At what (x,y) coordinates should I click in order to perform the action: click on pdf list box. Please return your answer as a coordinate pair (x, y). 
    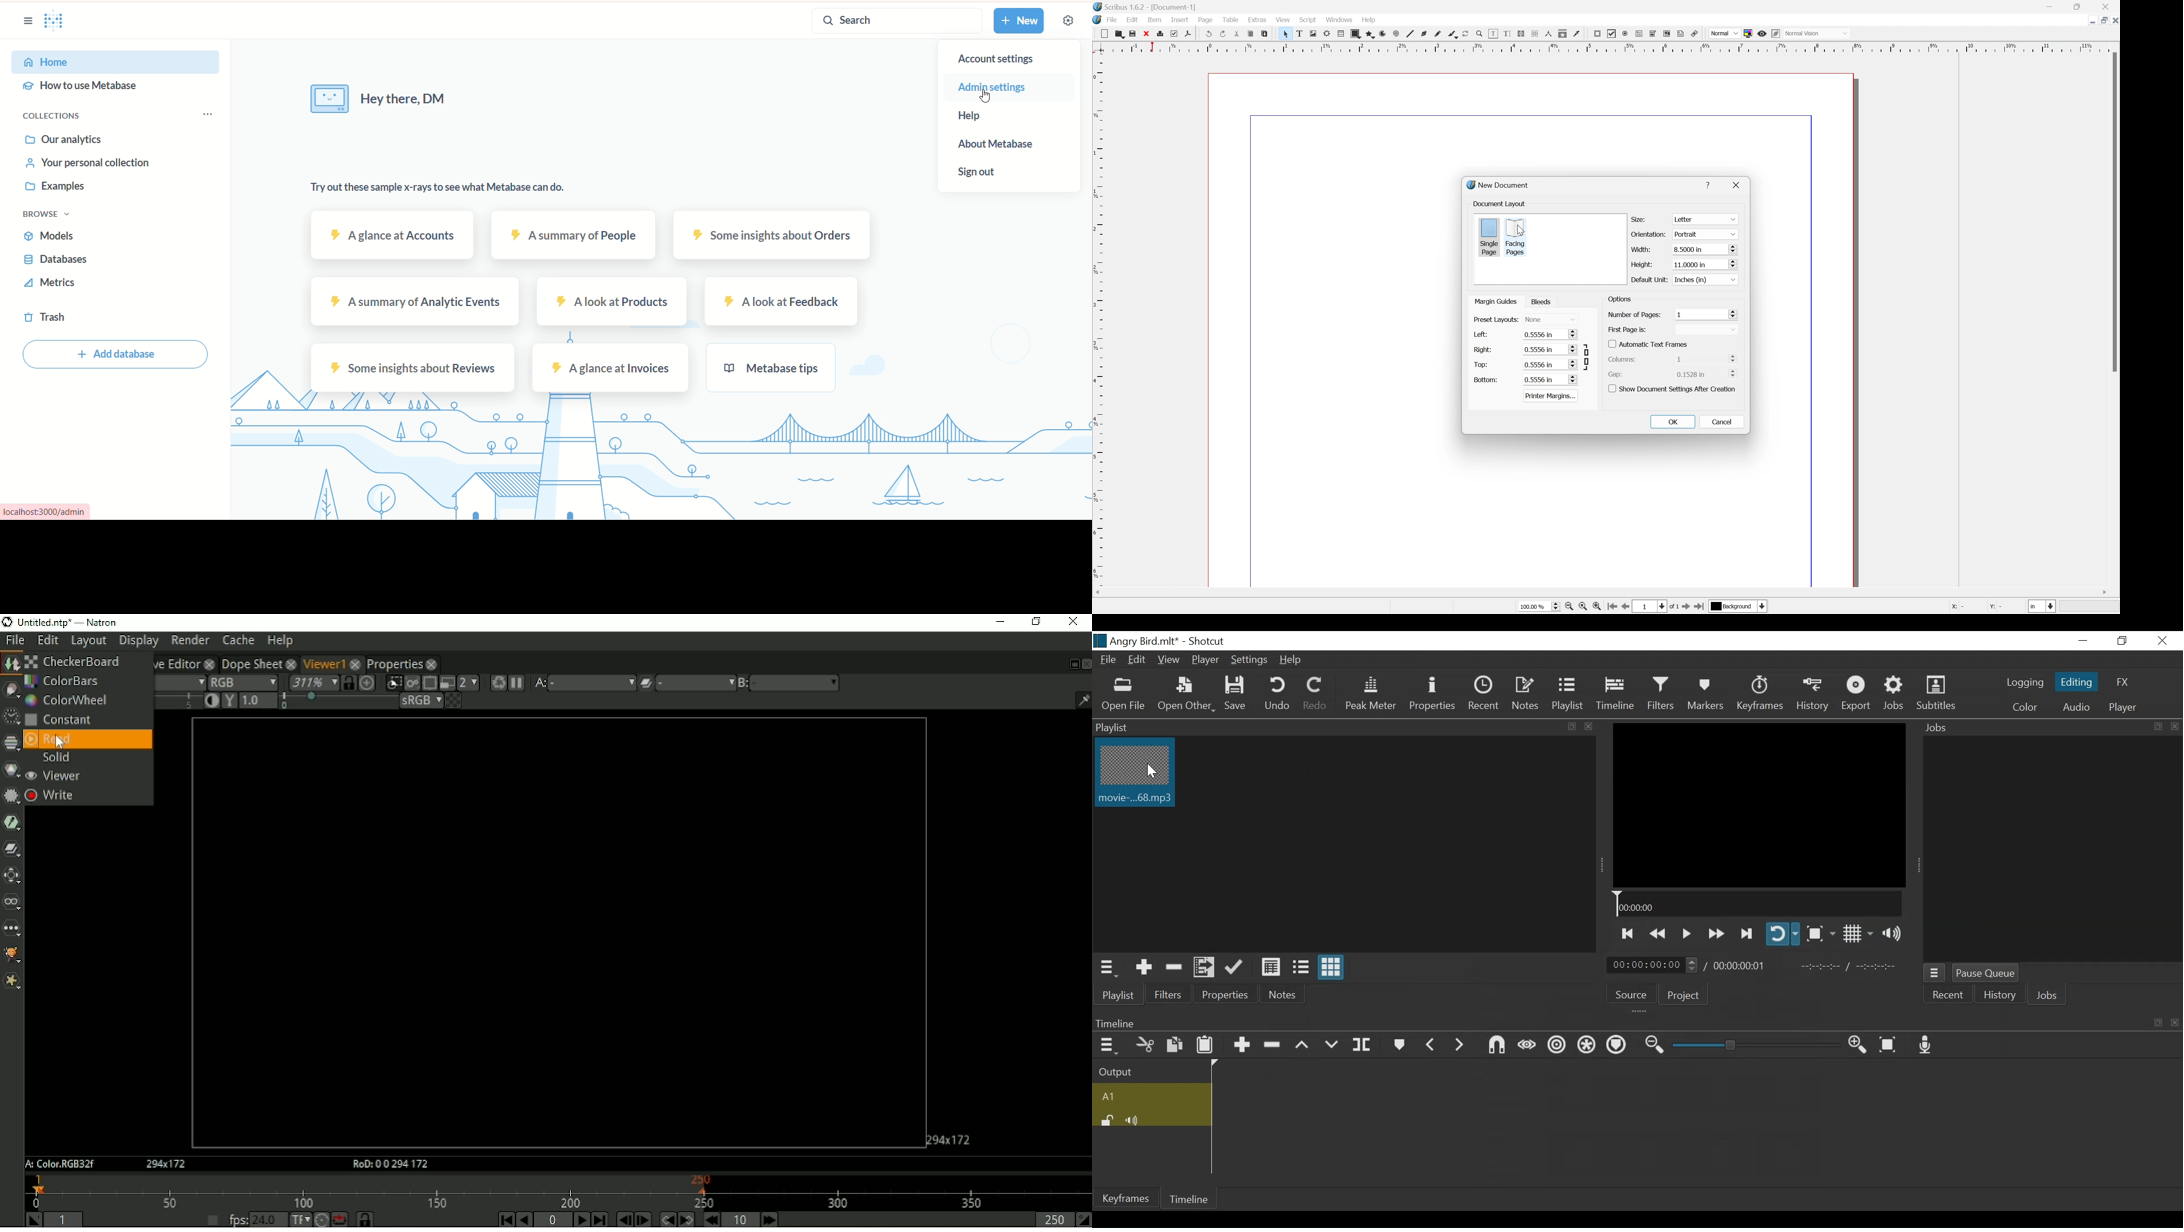
    Looking at the image, I should click on (1668, 34).